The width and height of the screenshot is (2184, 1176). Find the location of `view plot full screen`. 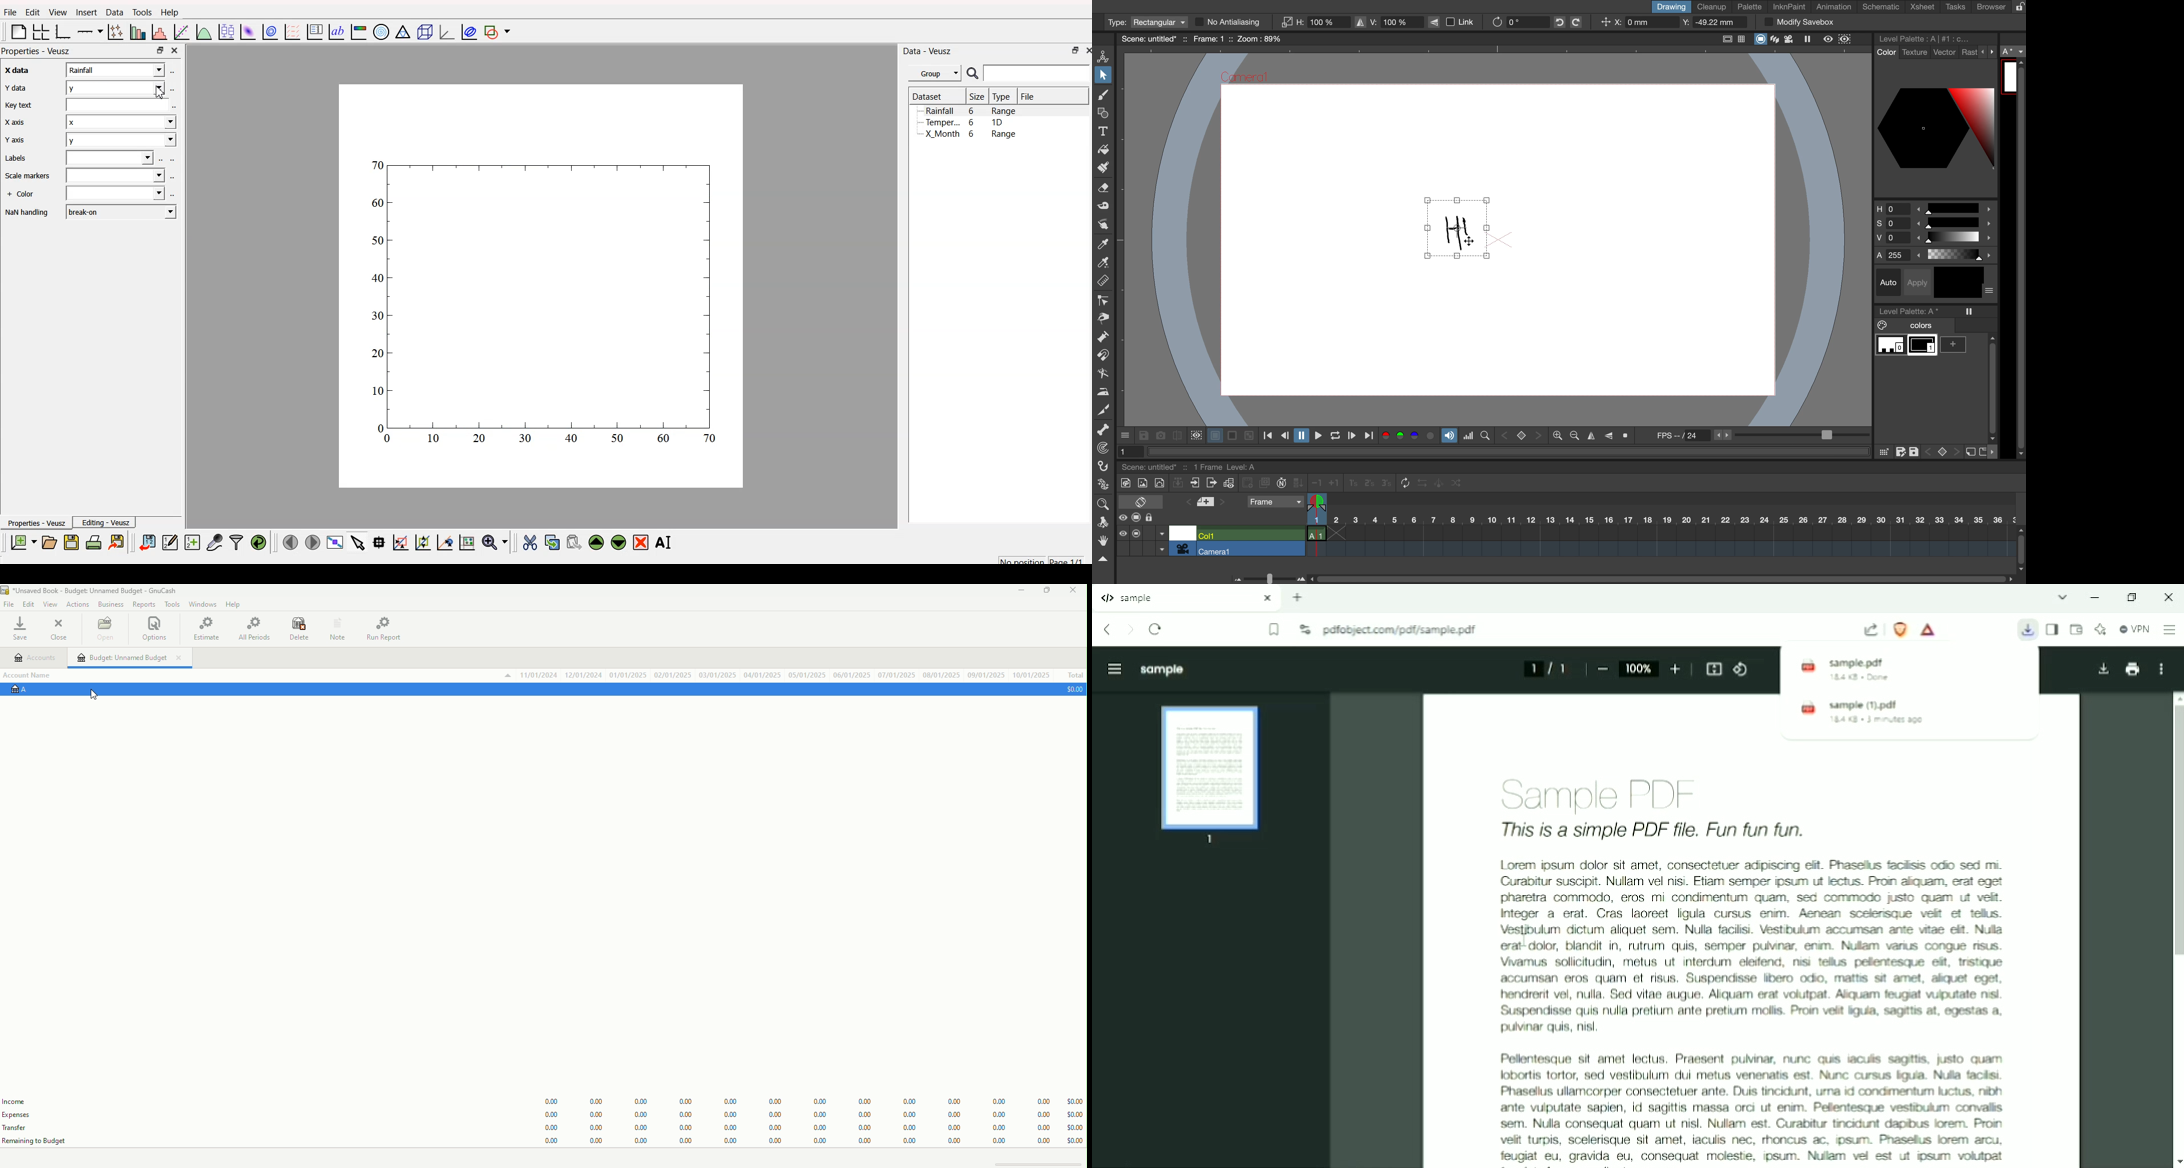

view plot full screen is located at coordinates (335, 543).